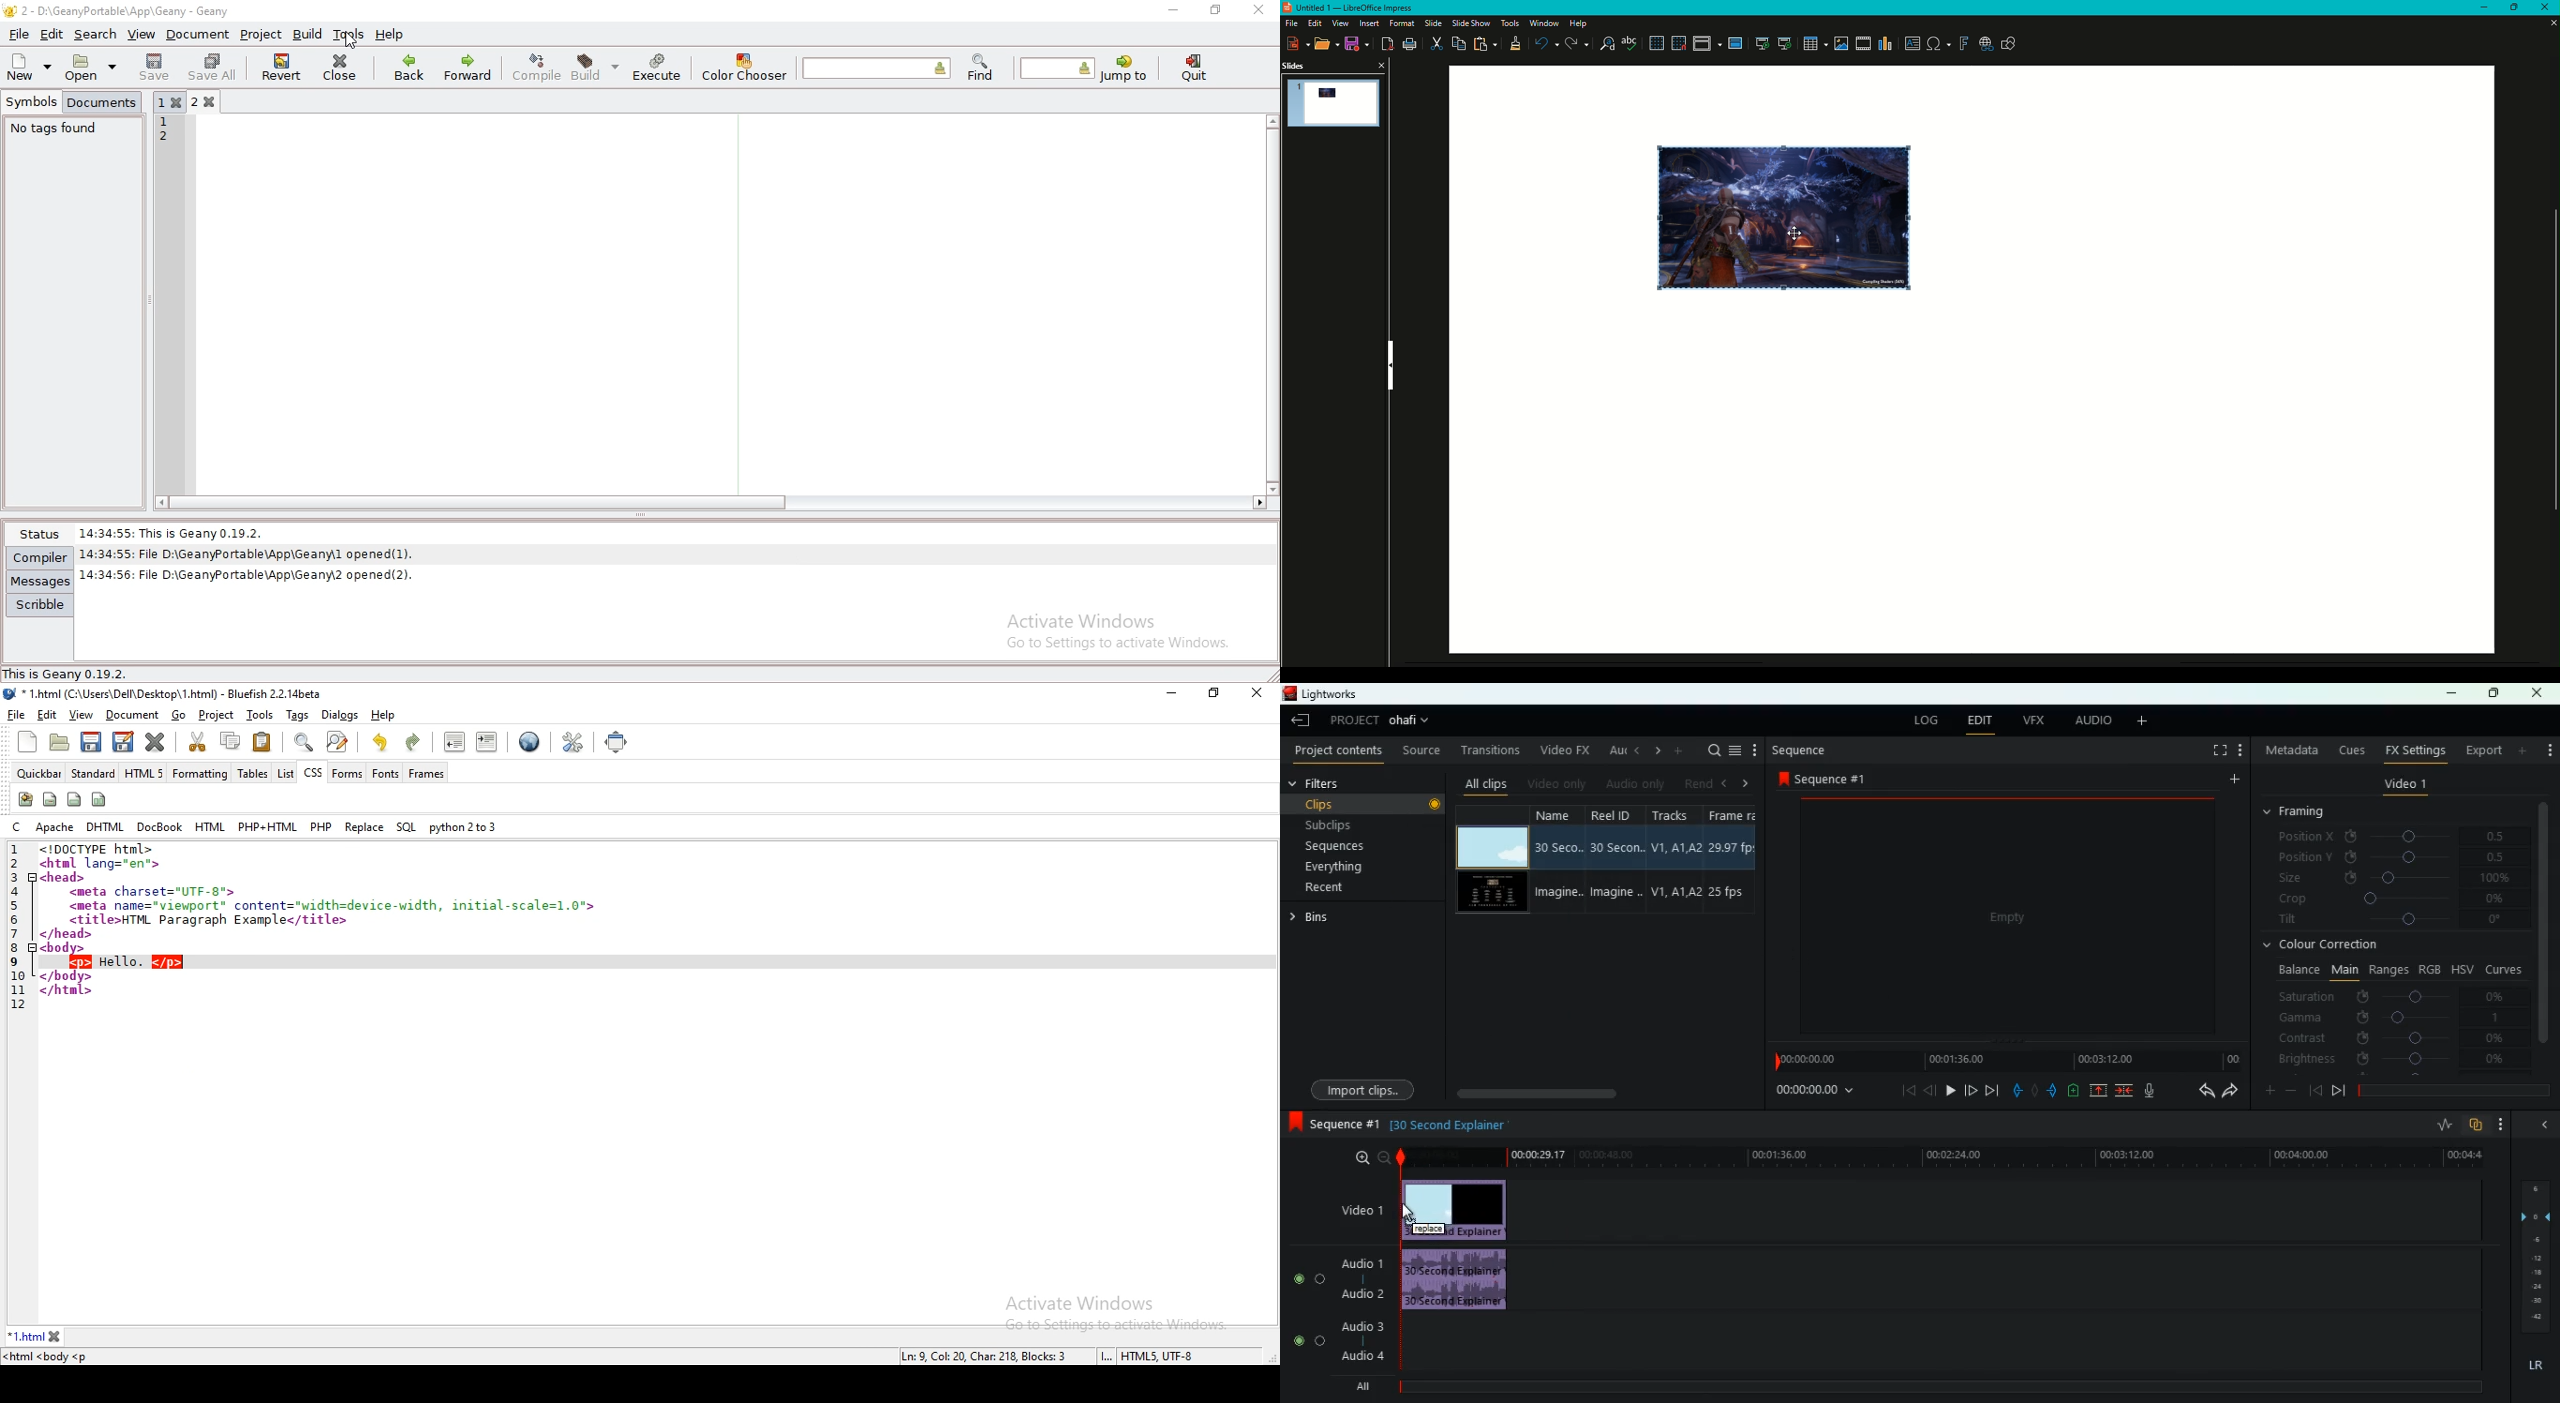 The height and width of the screenshot is (1428, 2576). Describe the element at coordinates (454, 742) in the screenshot. I see `unindent` at that location.